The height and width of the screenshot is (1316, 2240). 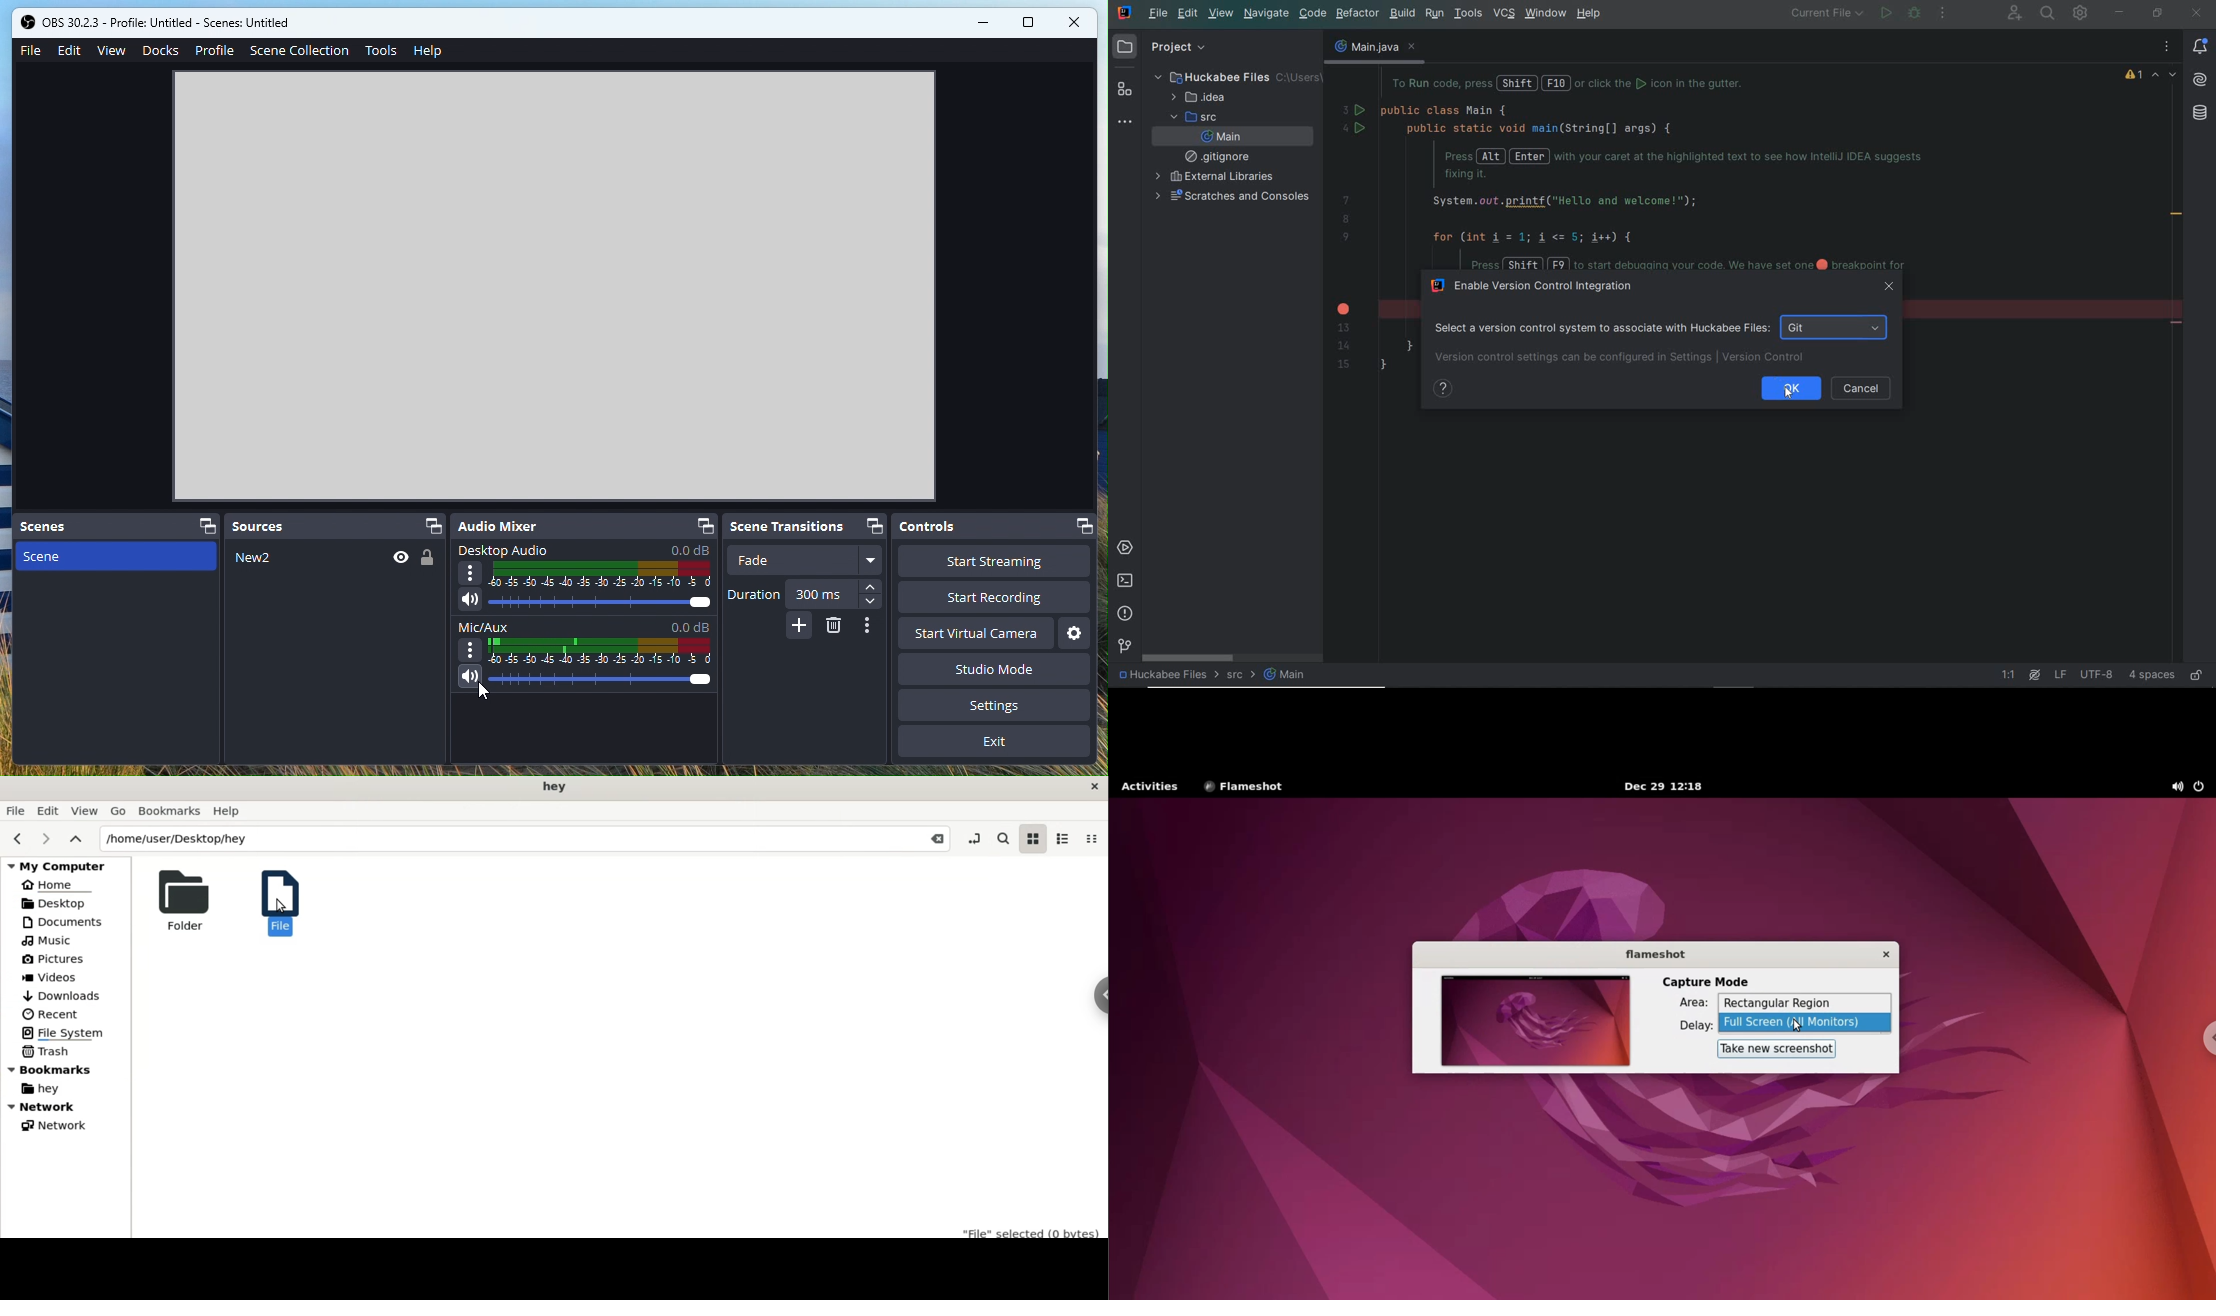 I want to click on Cursor, so click(x=491, y=697).